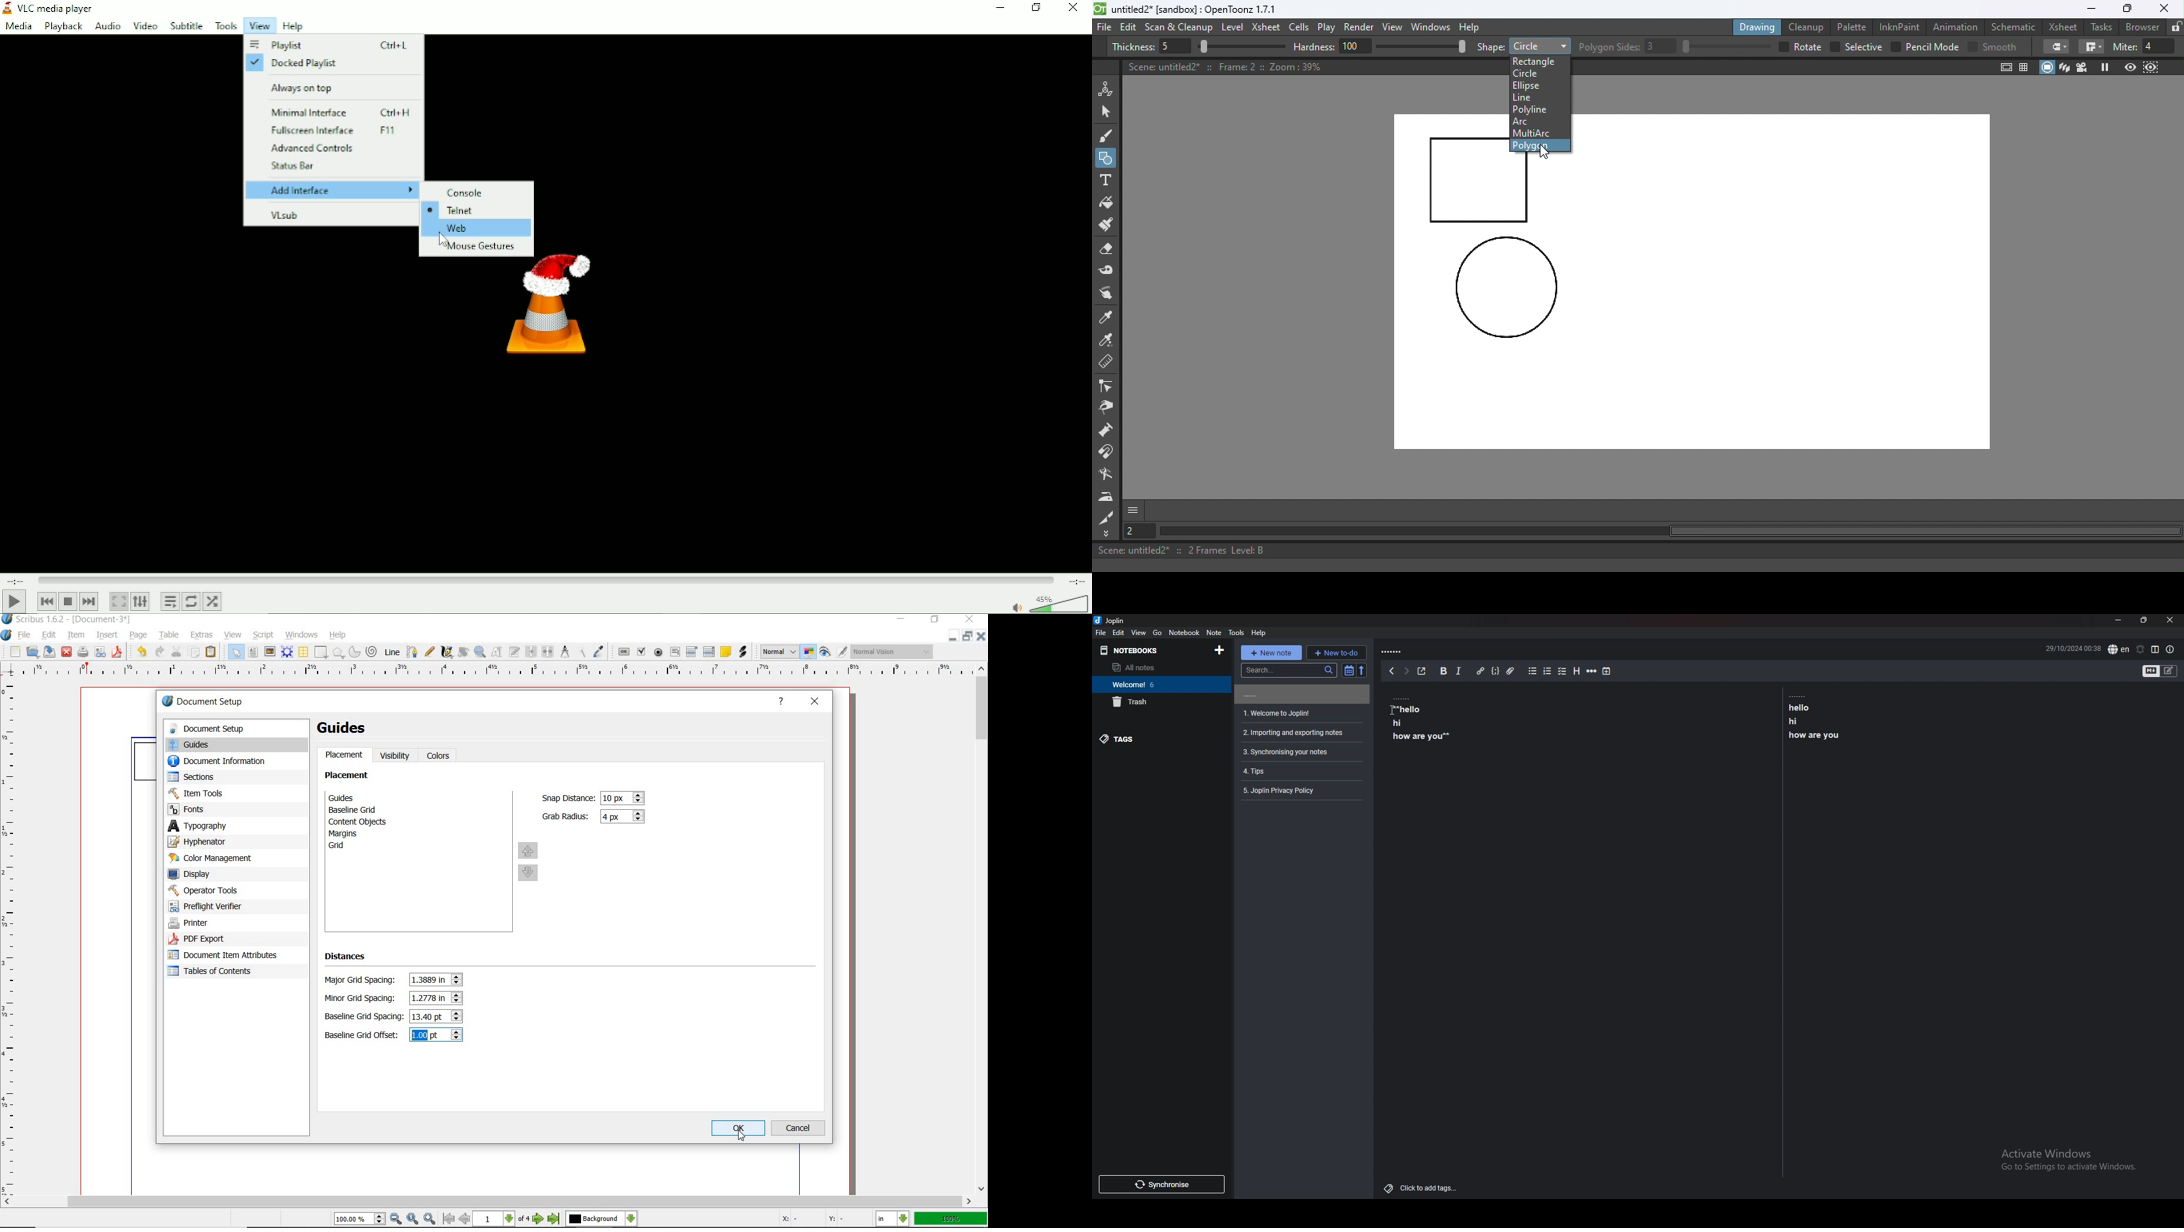 The image size is (2184, 1232). I want to click on X: - Y: -, so click(810, 1219).